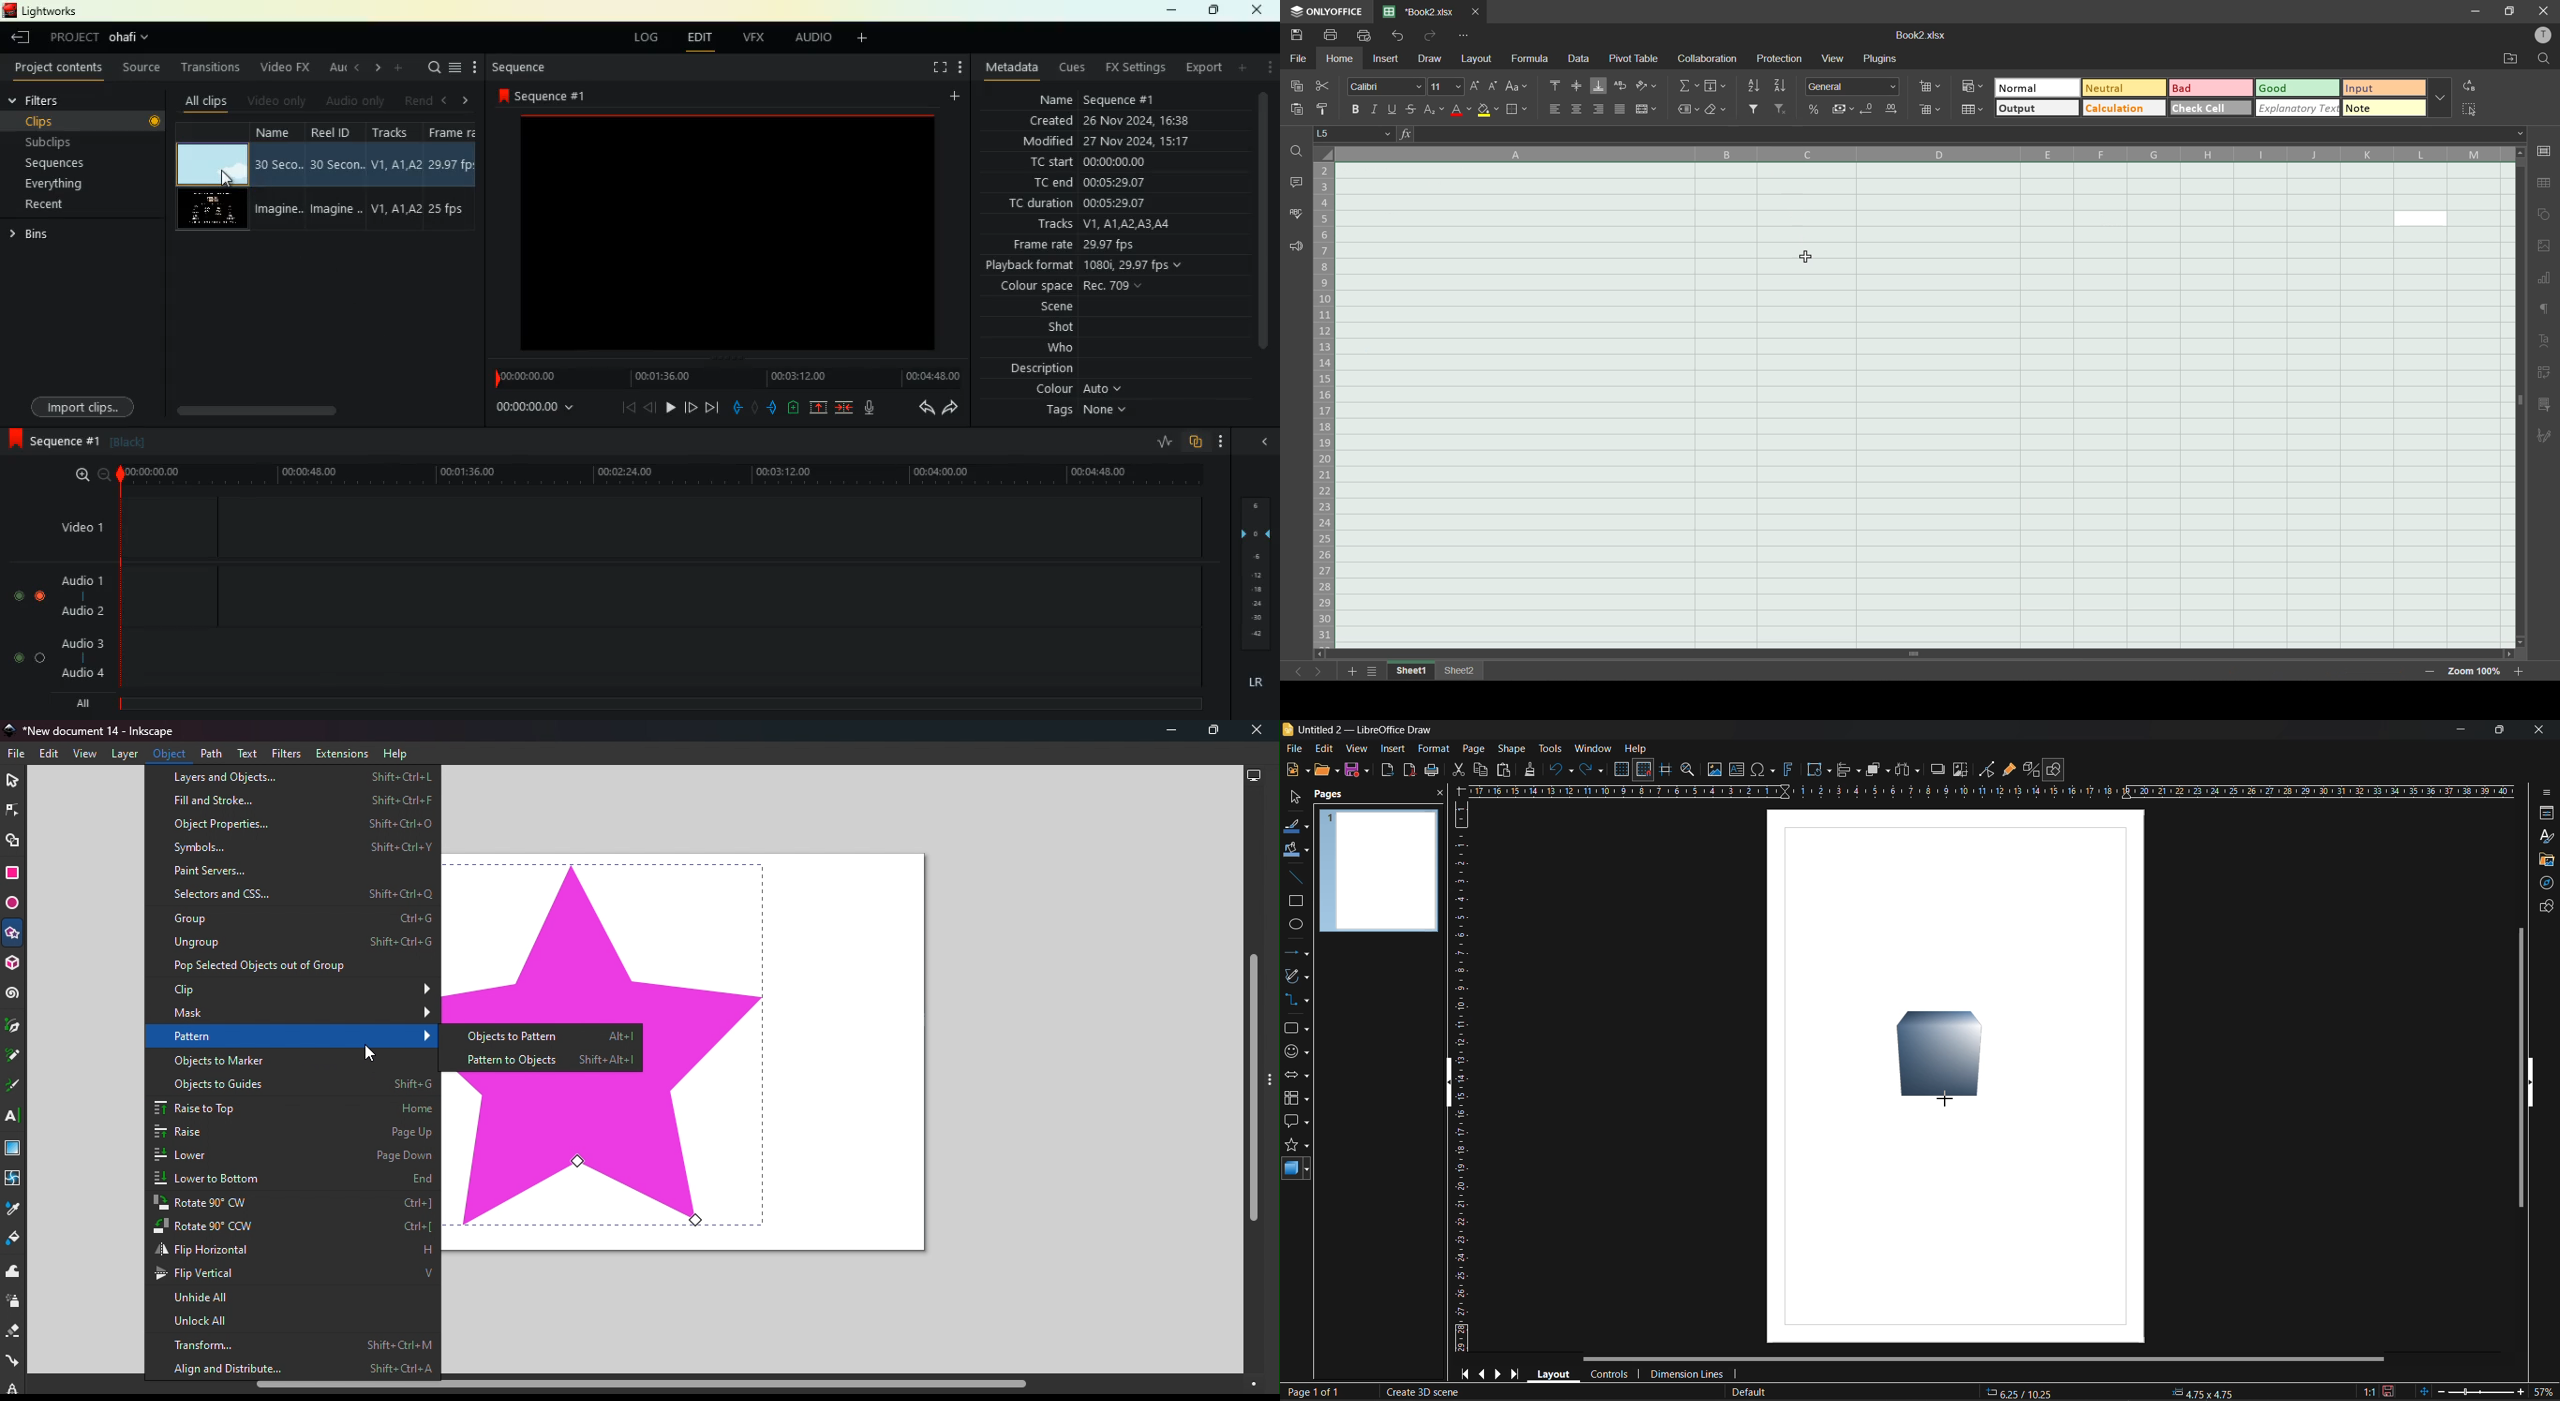 Image resolution: width=2576 pixels, height=1428 pixels. I want to click on cursor, so click(1946, 1099).